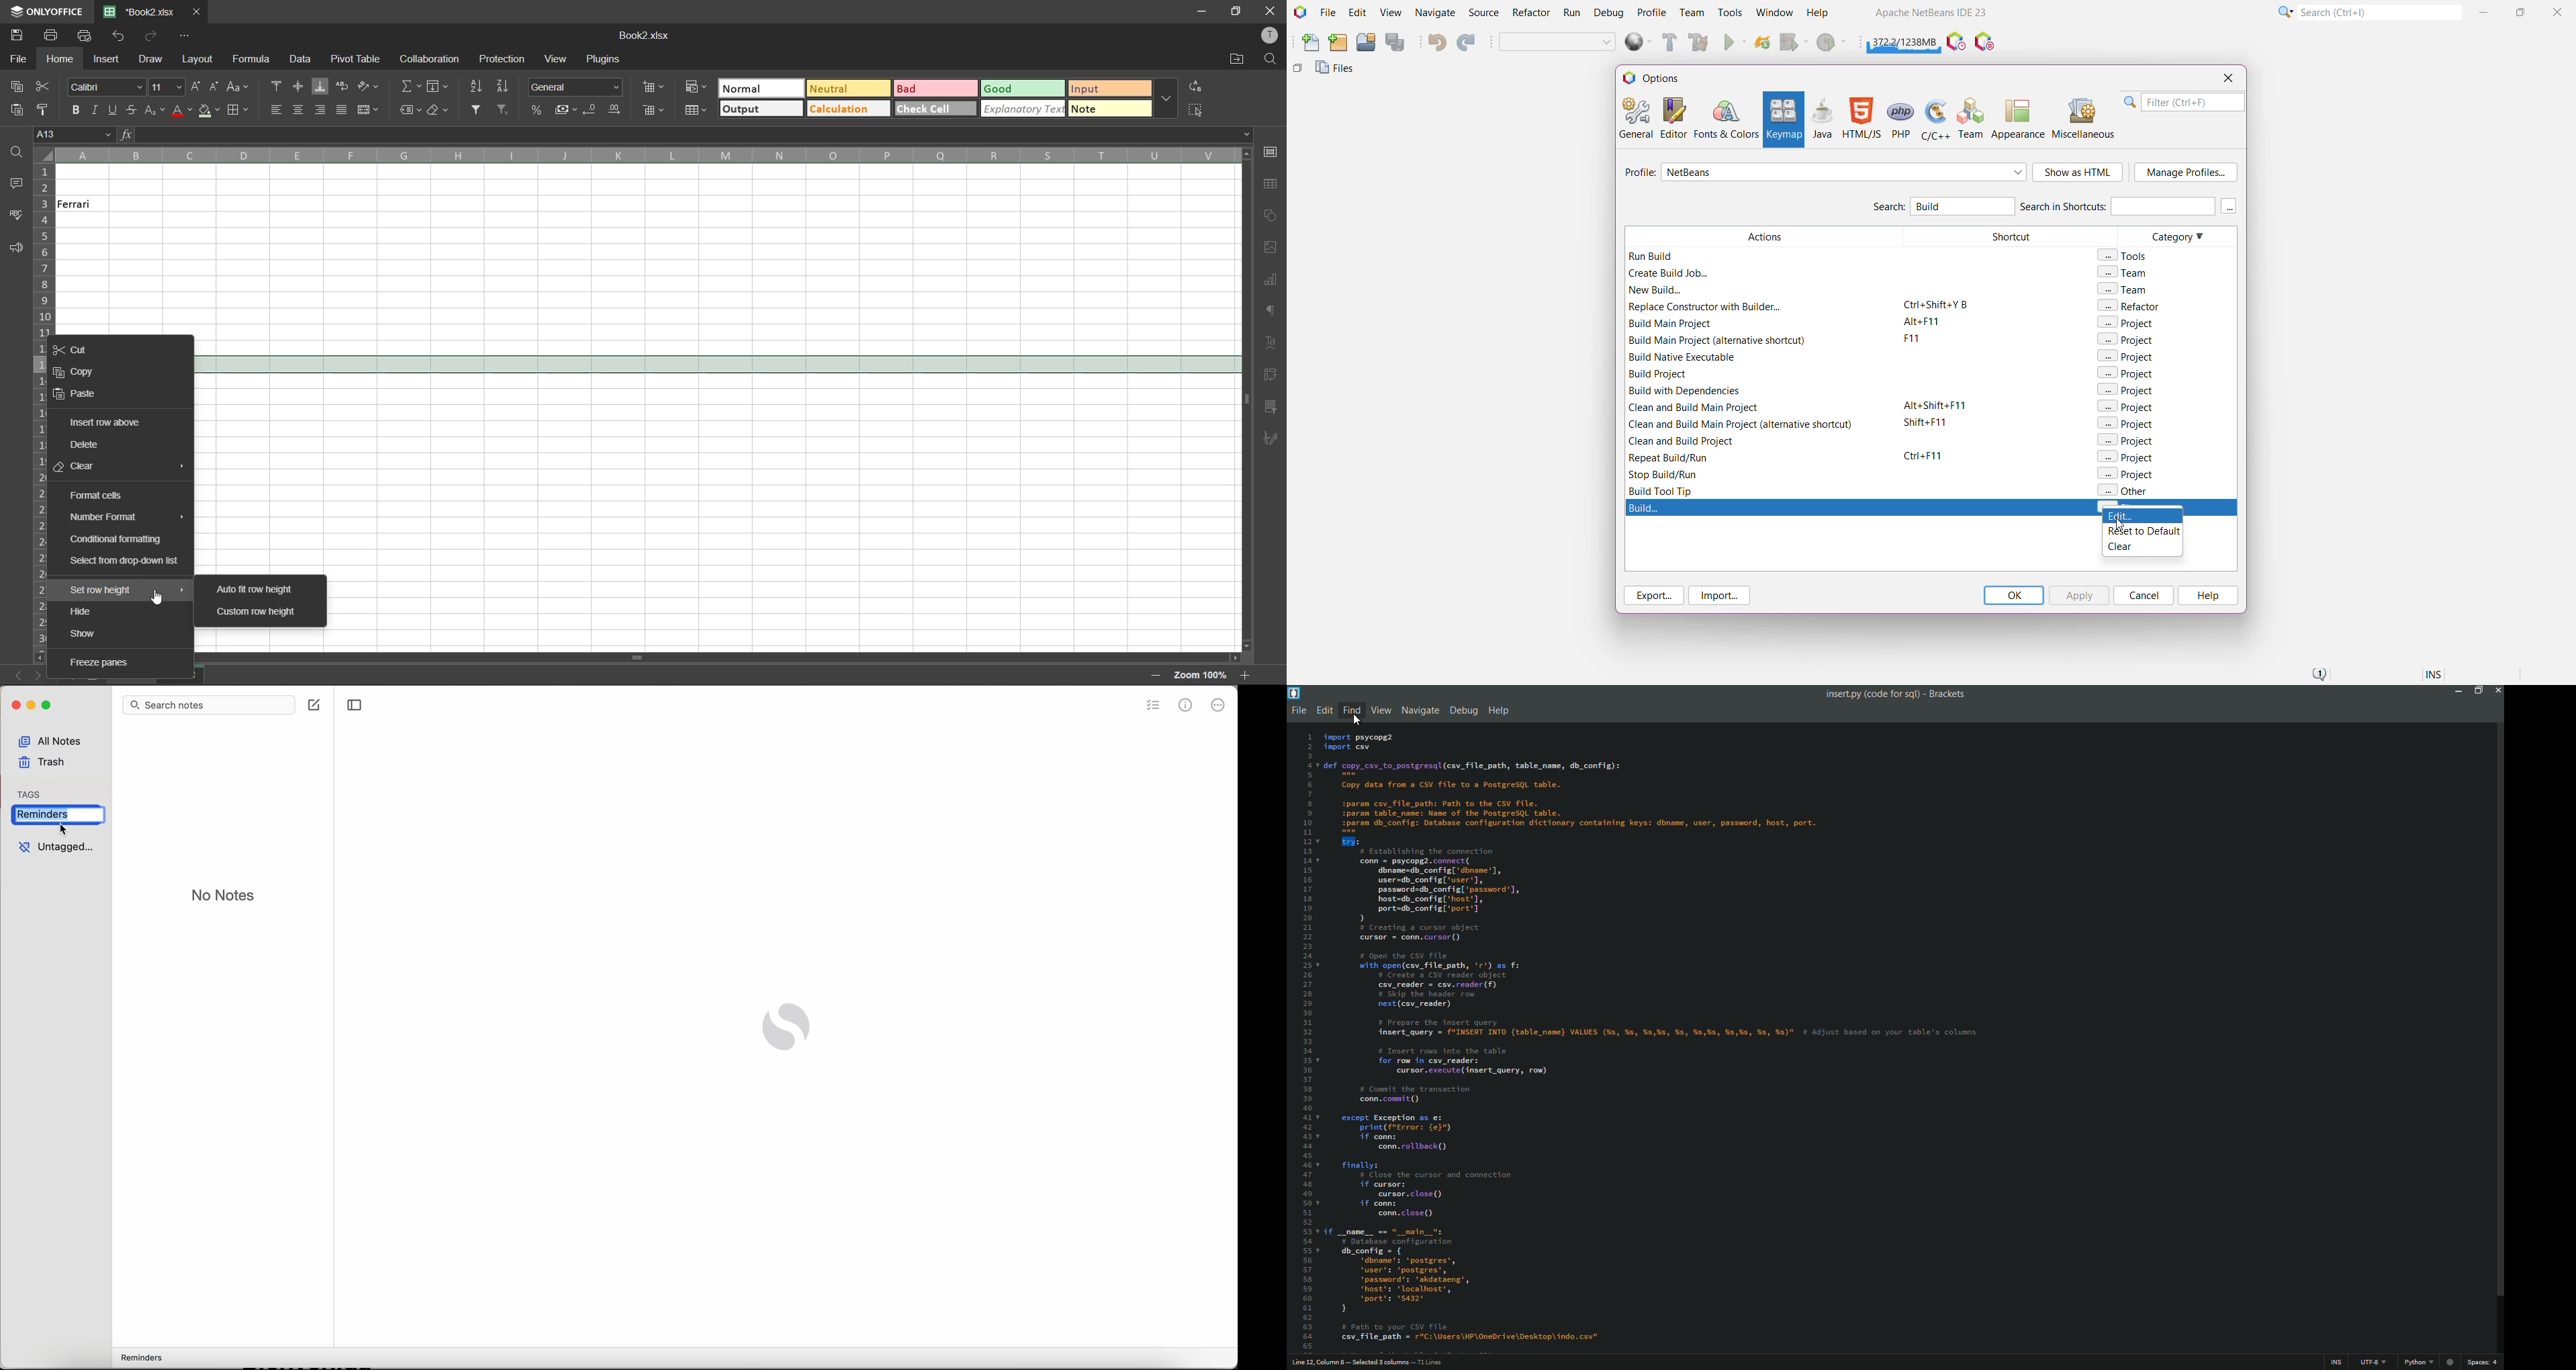  Describe the element at coordinates (442, 111) in the screenshot. I see `clear` at that location.